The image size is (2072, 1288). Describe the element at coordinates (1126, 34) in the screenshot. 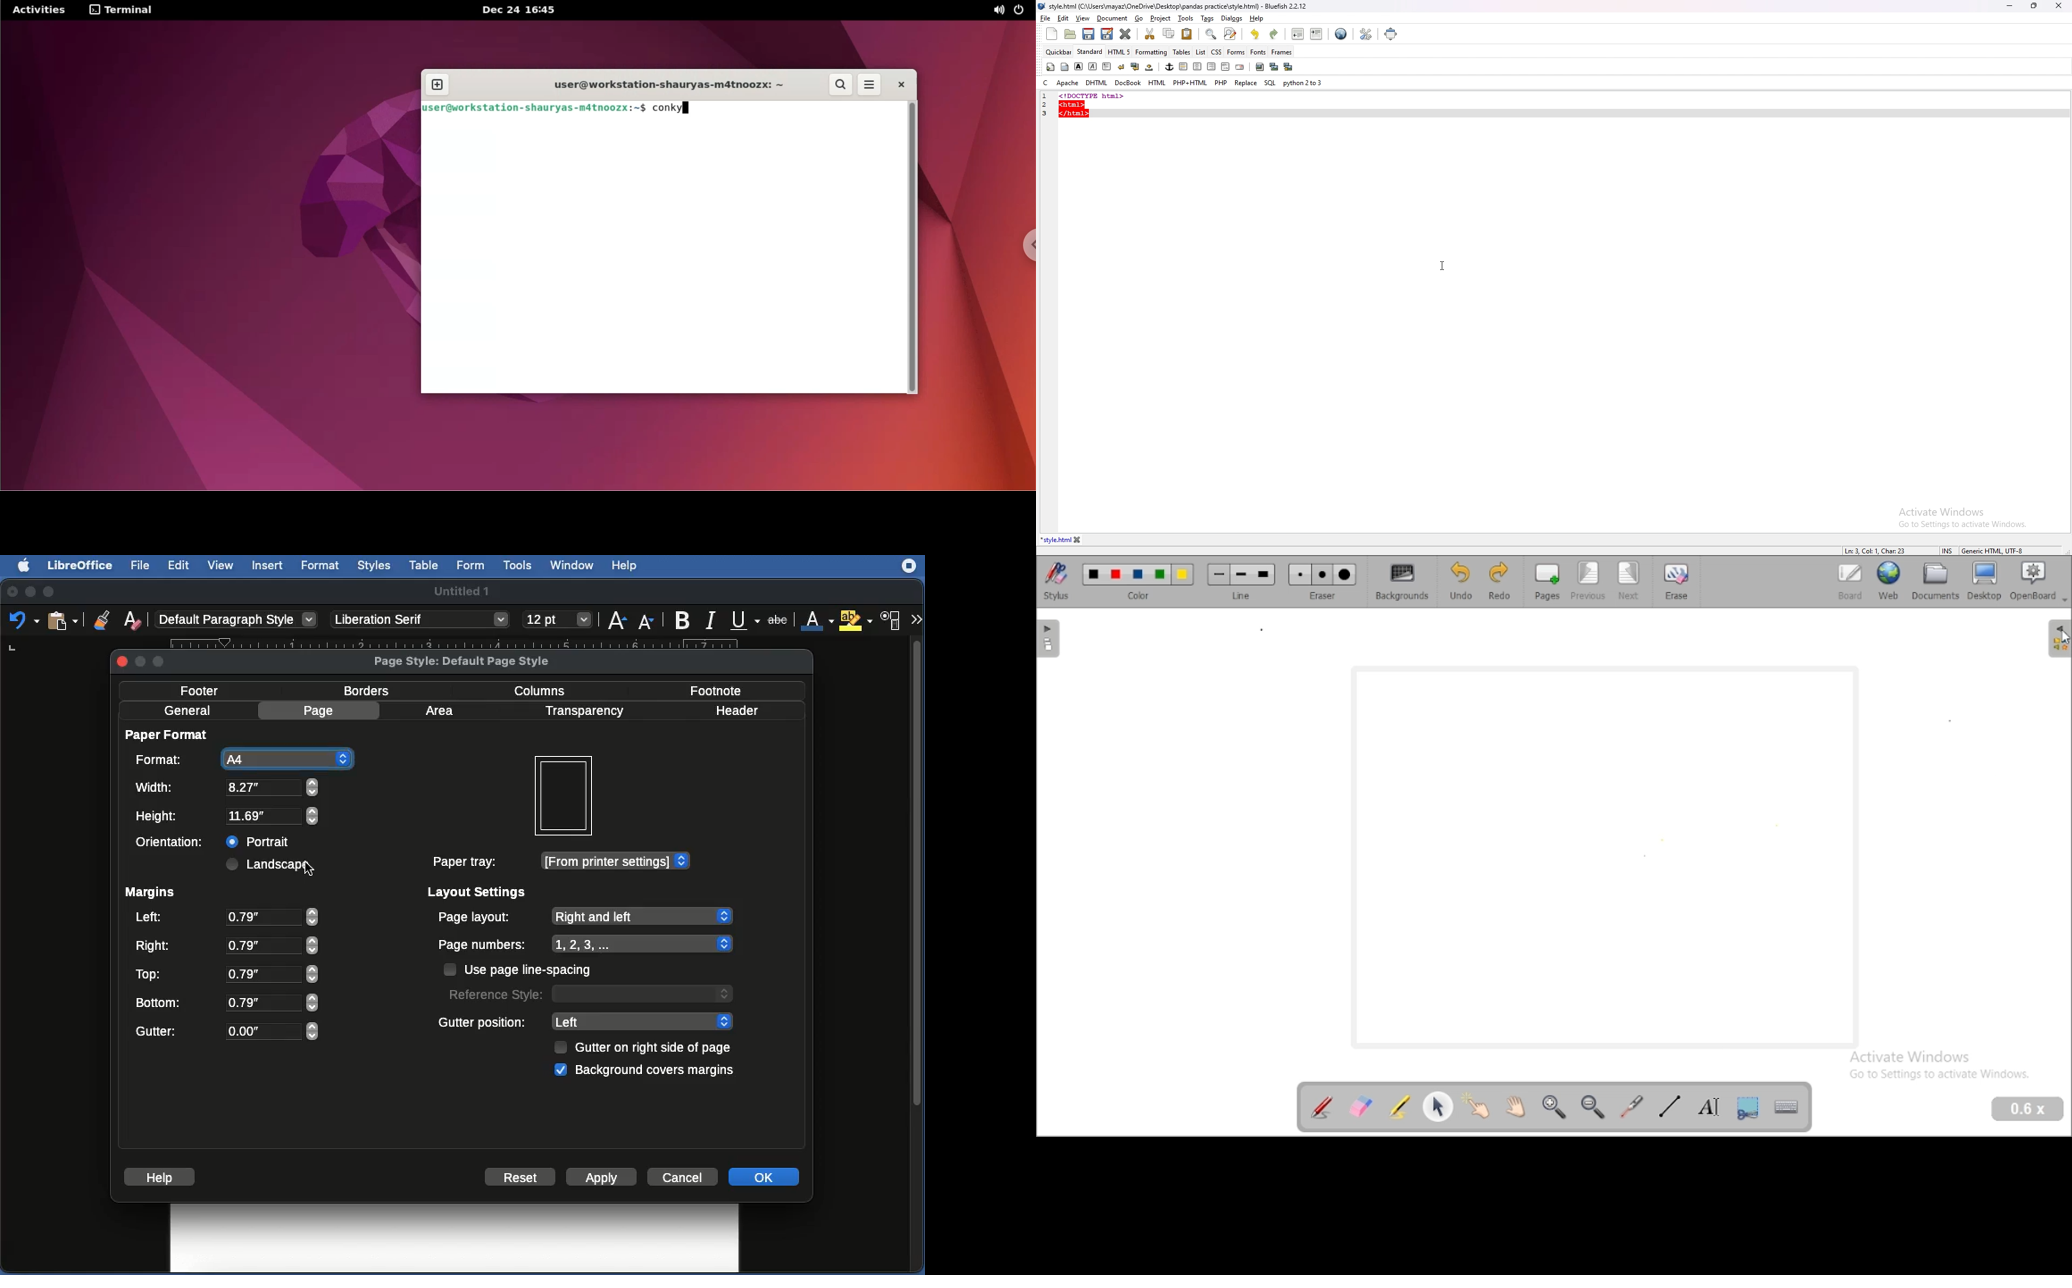

I see `close current tab` at that location.